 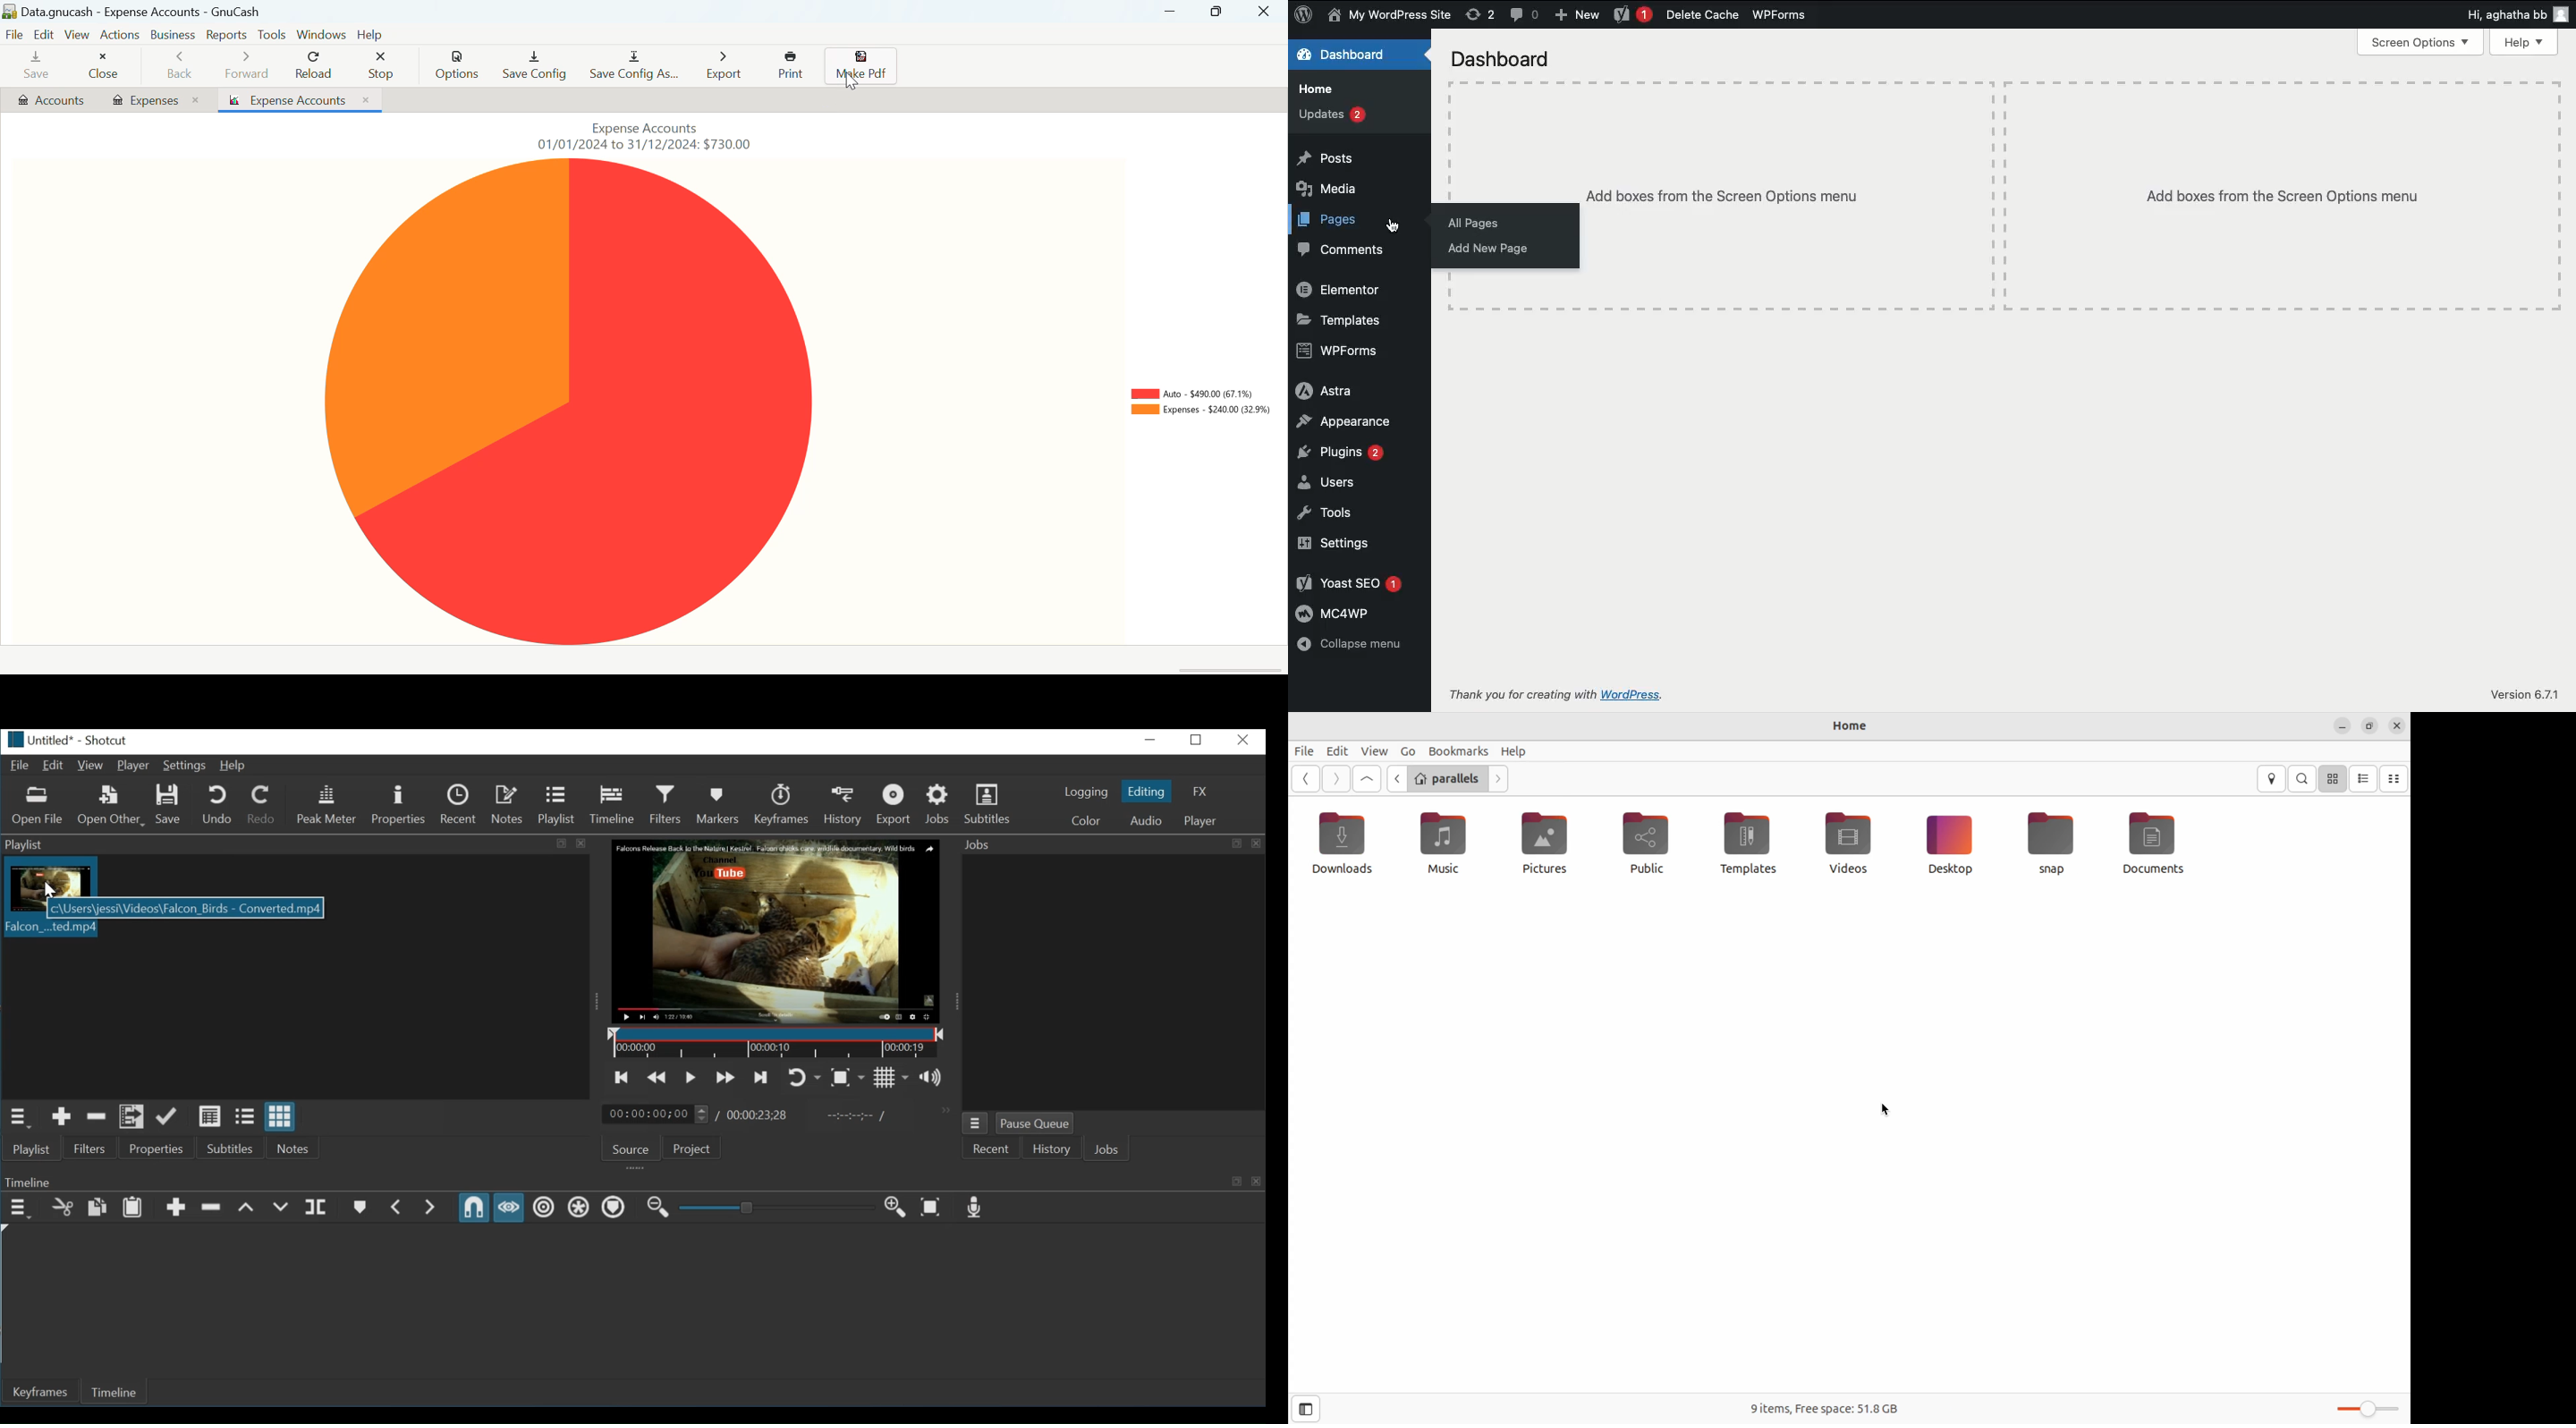 I want to click on Edit, so click(x=53, y=766).